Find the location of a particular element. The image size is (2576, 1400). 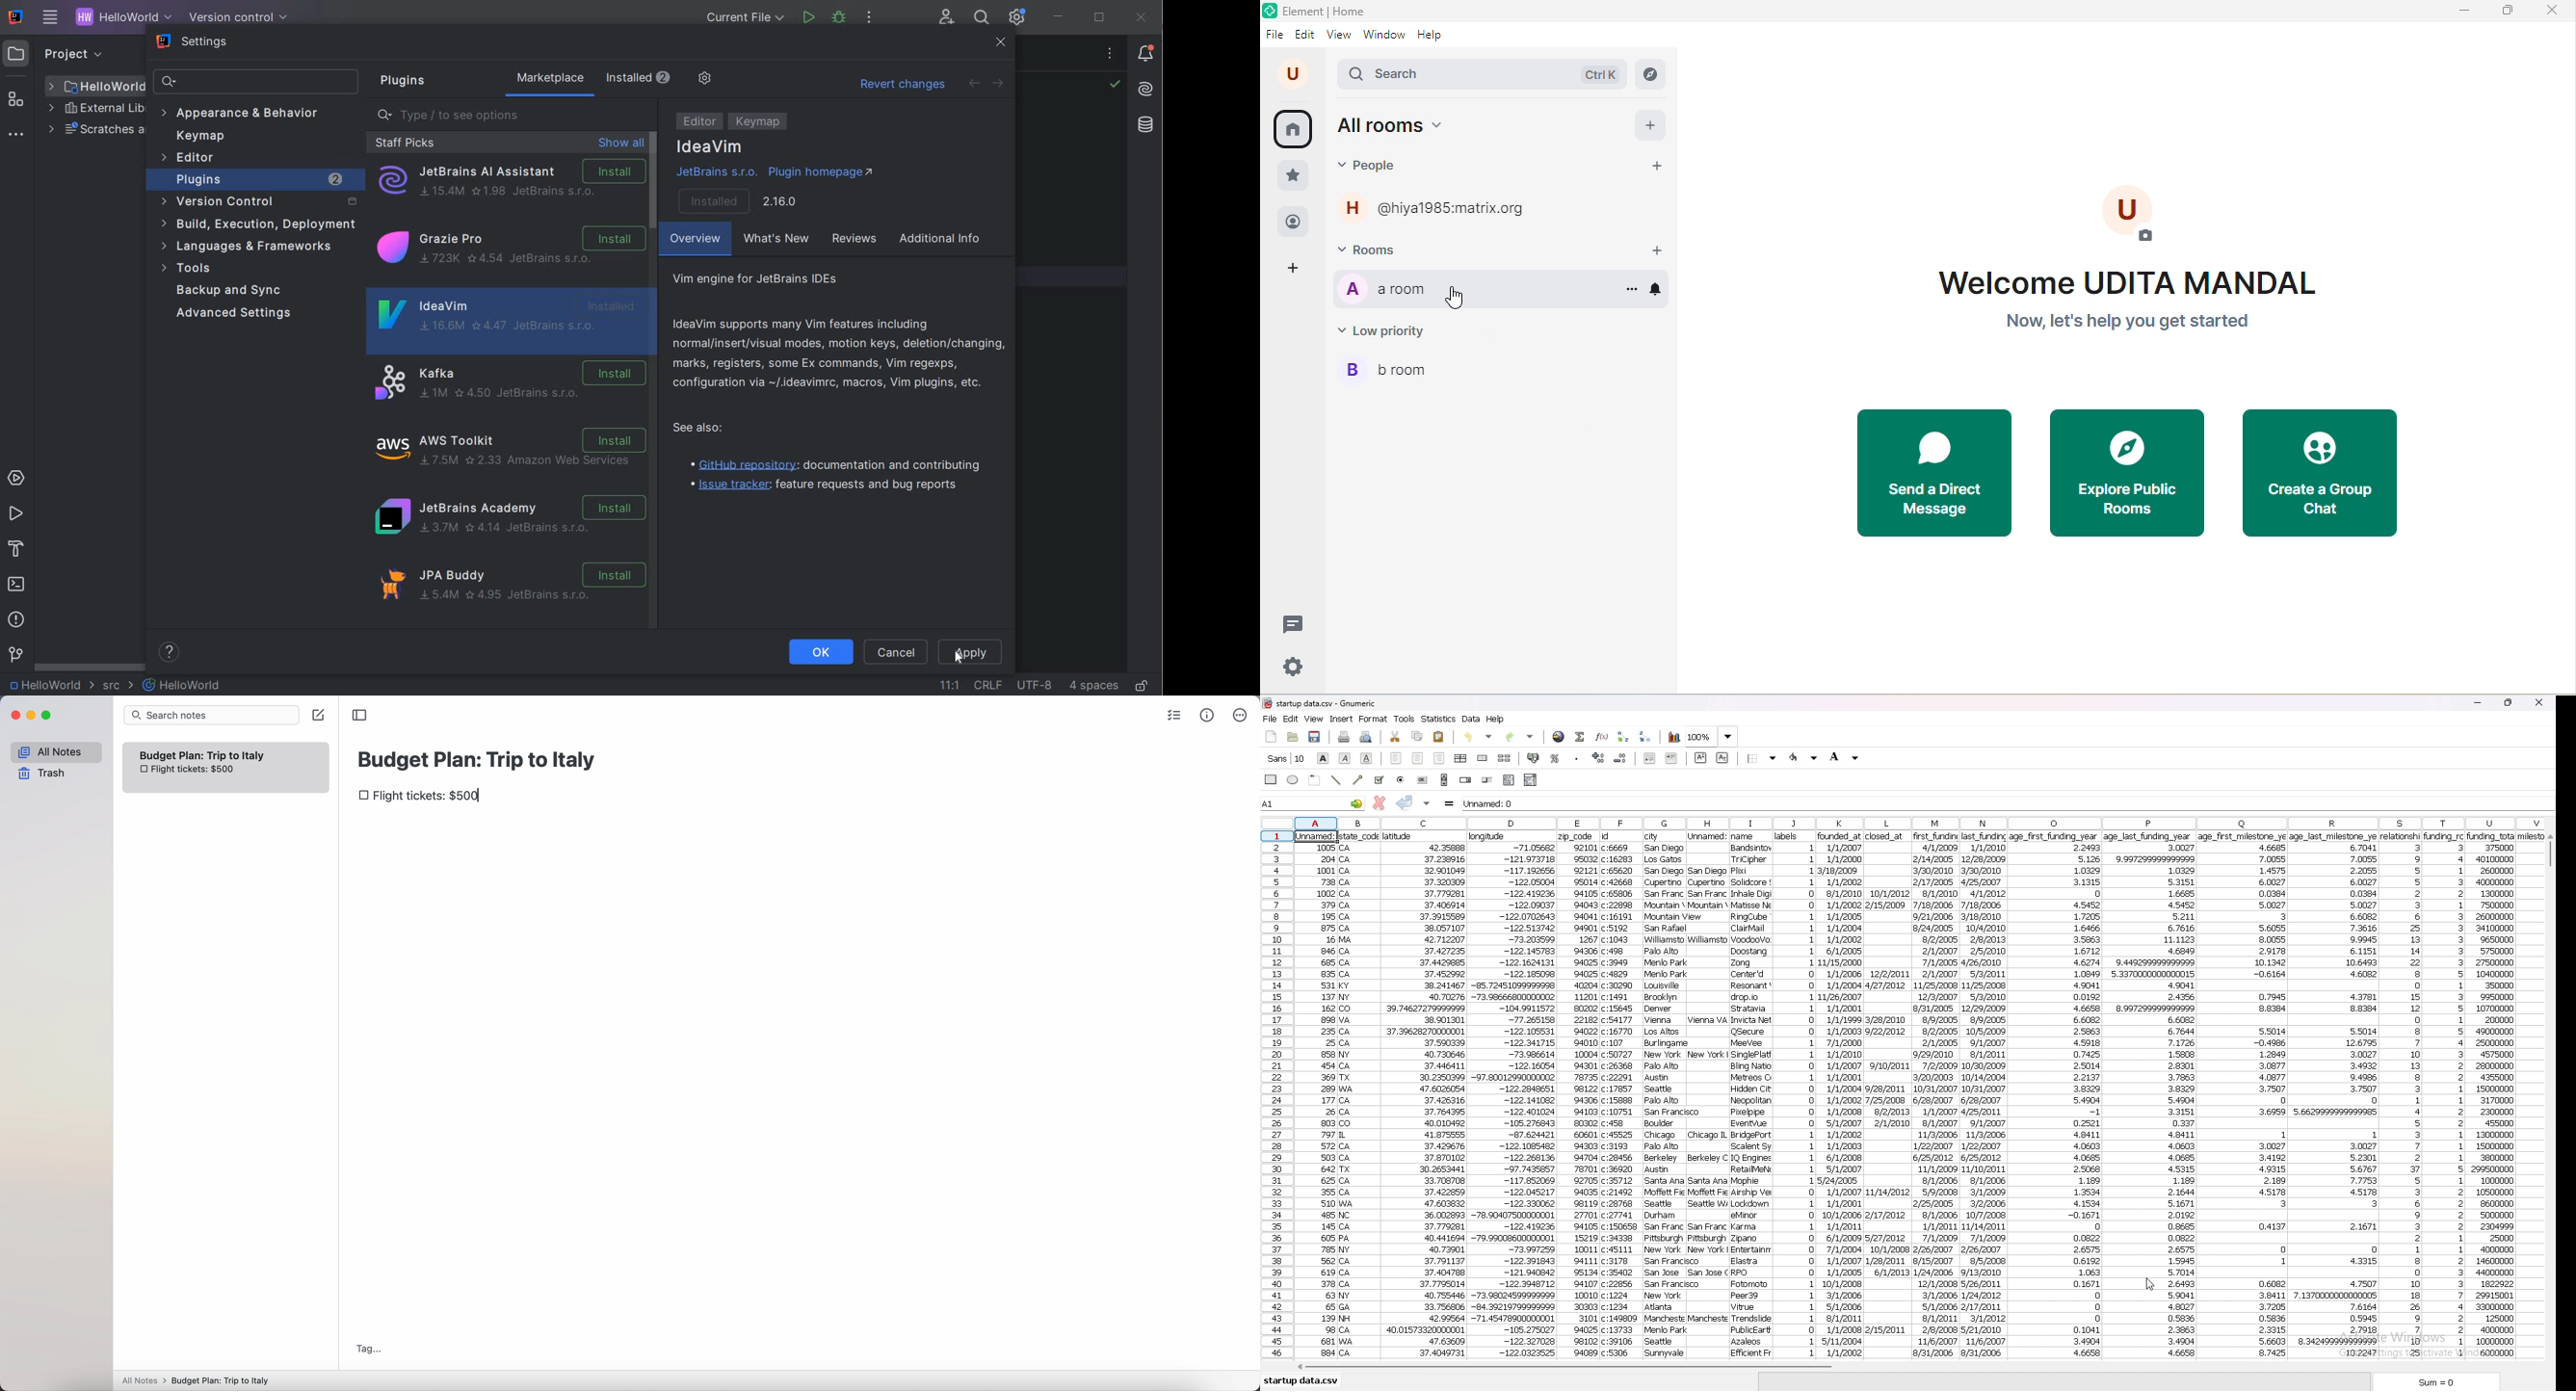

data is located at coordinates (1750, 1095).